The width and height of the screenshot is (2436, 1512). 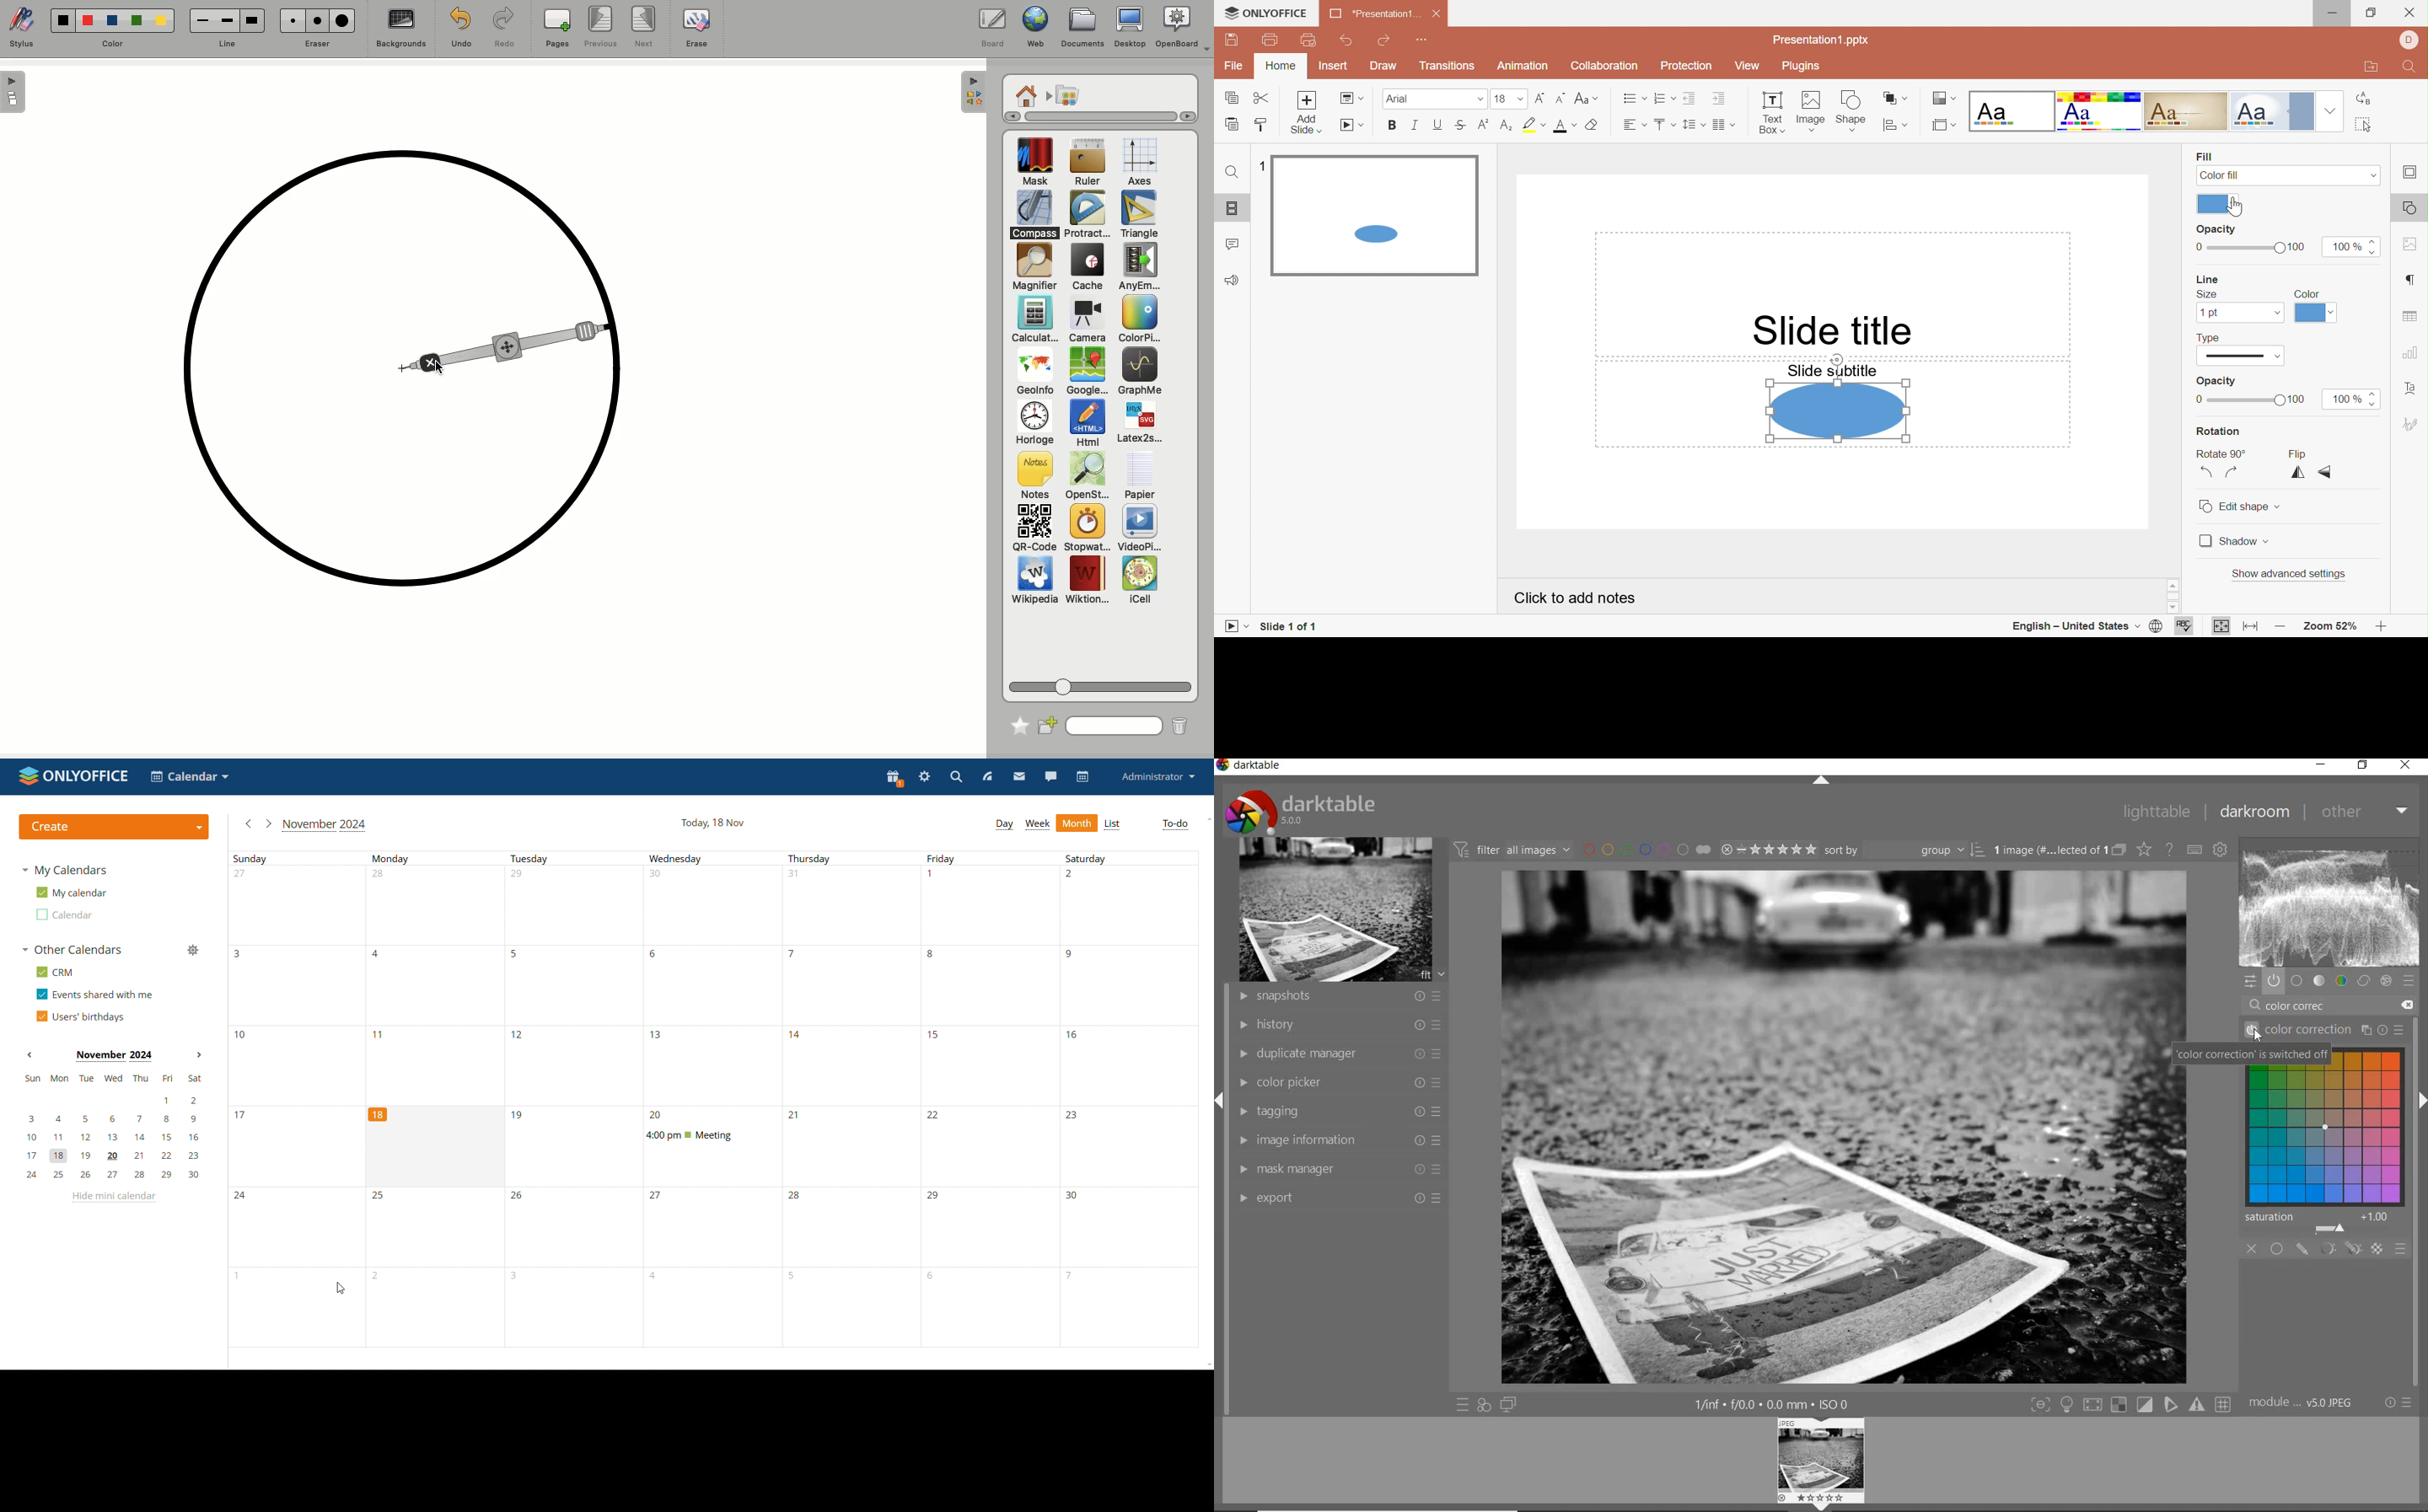 What do you see at coordinates (1463, 1403) in the screenshot?
I see `quick access to preset` at bounding box center [1463, 1403].